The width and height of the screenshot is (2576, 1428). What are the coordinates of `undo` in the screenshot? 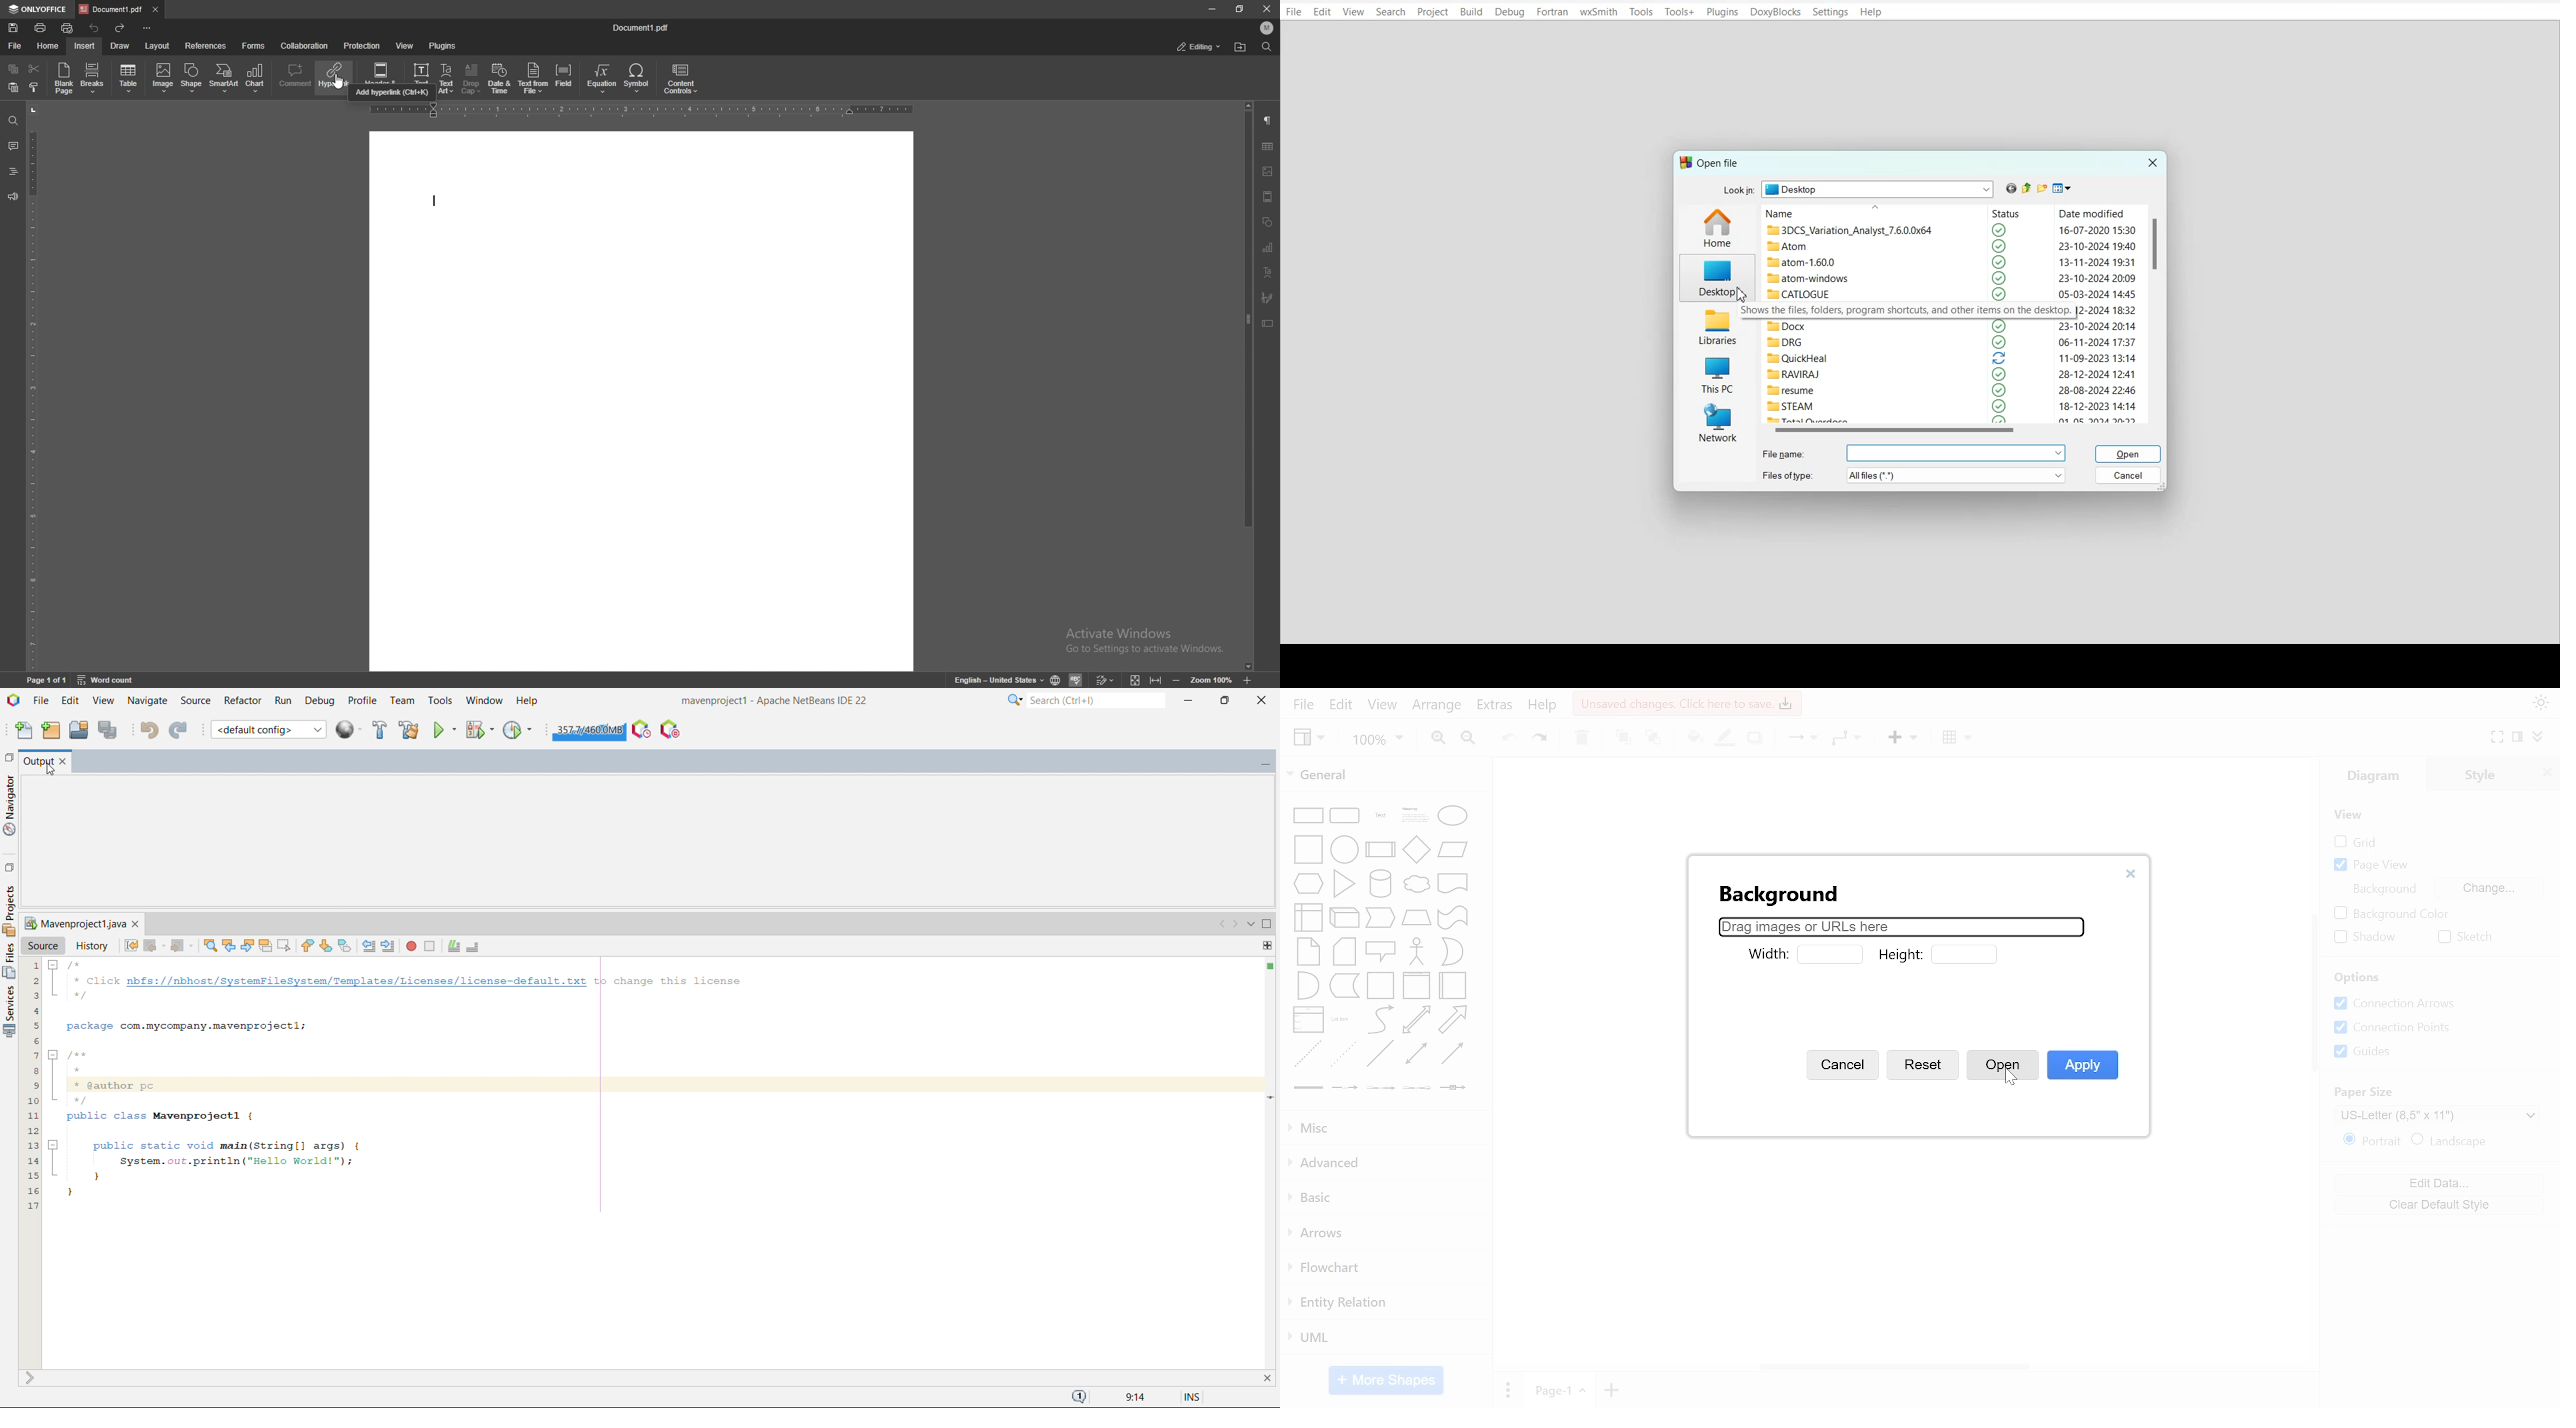 It's located at (96, 29).